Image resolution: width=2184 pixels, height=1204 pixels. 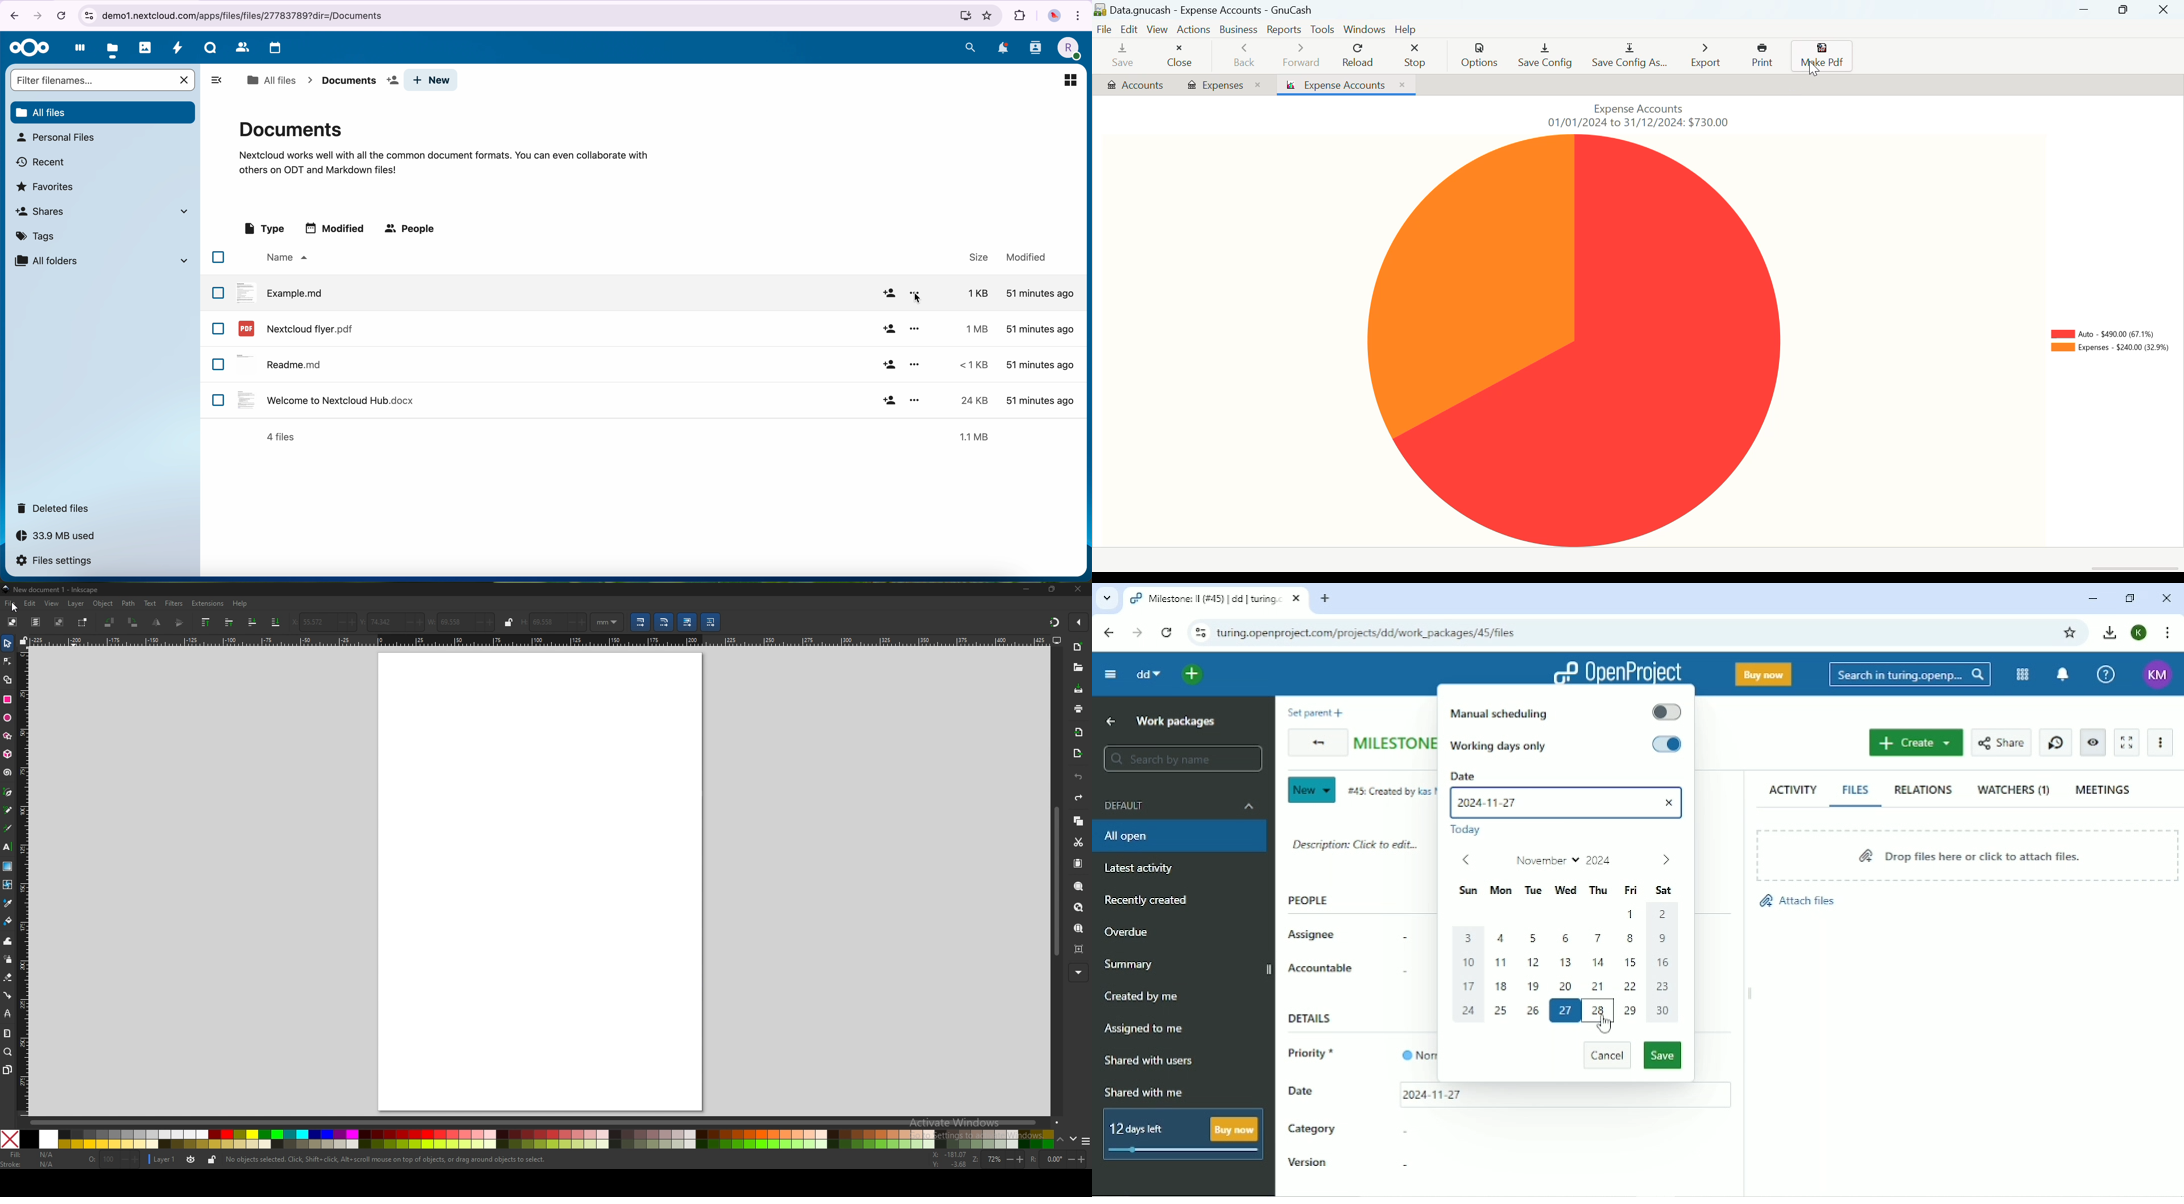 I want to click on size, so click(x=978, y=256).